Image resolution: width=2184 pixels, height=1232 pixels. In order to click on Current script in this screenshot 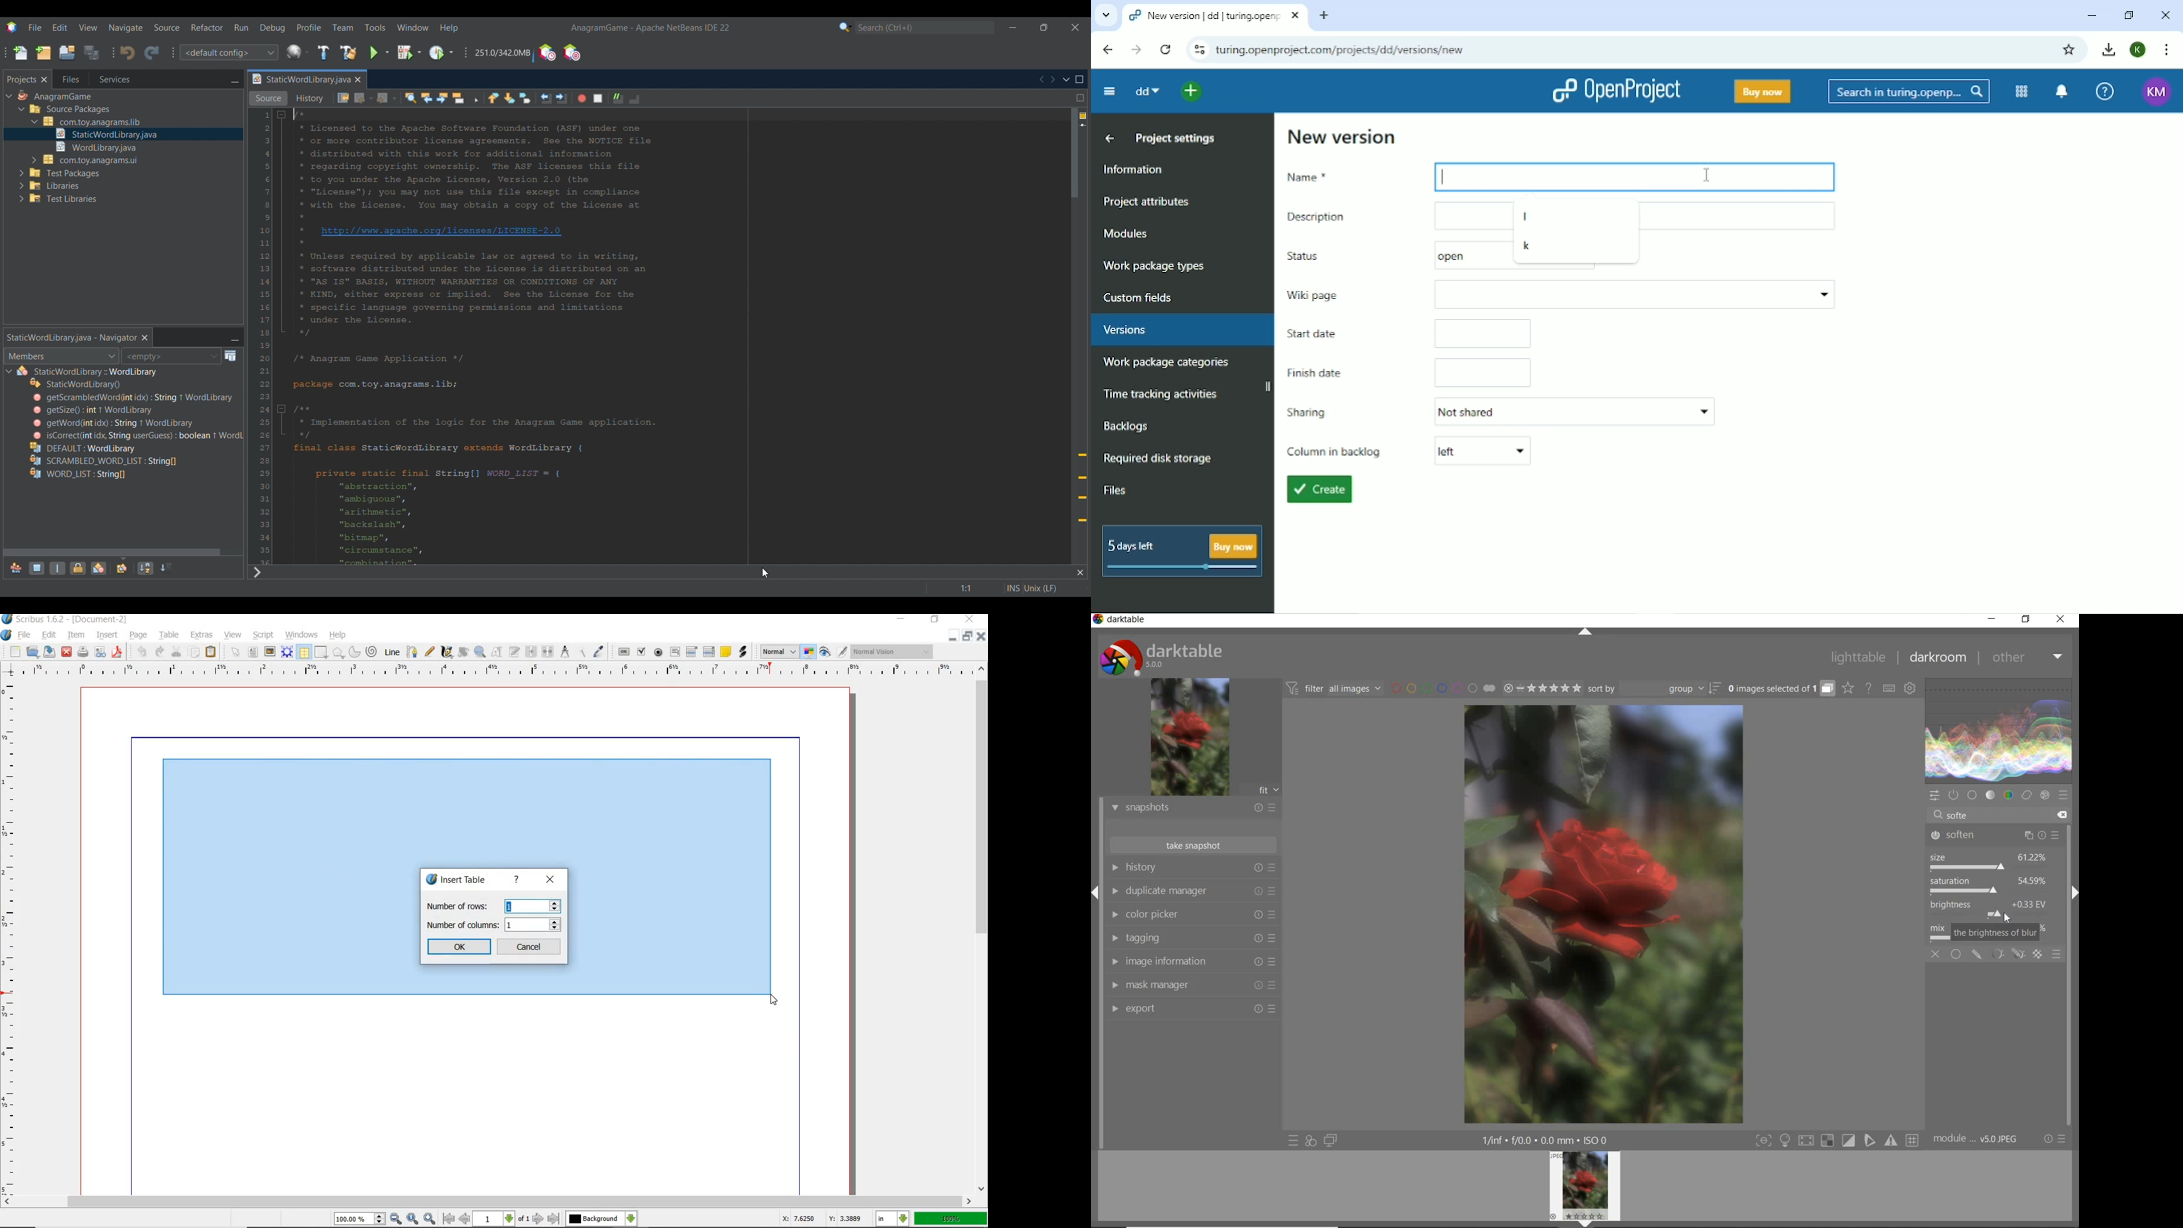, I will do `click(497, 338)`.